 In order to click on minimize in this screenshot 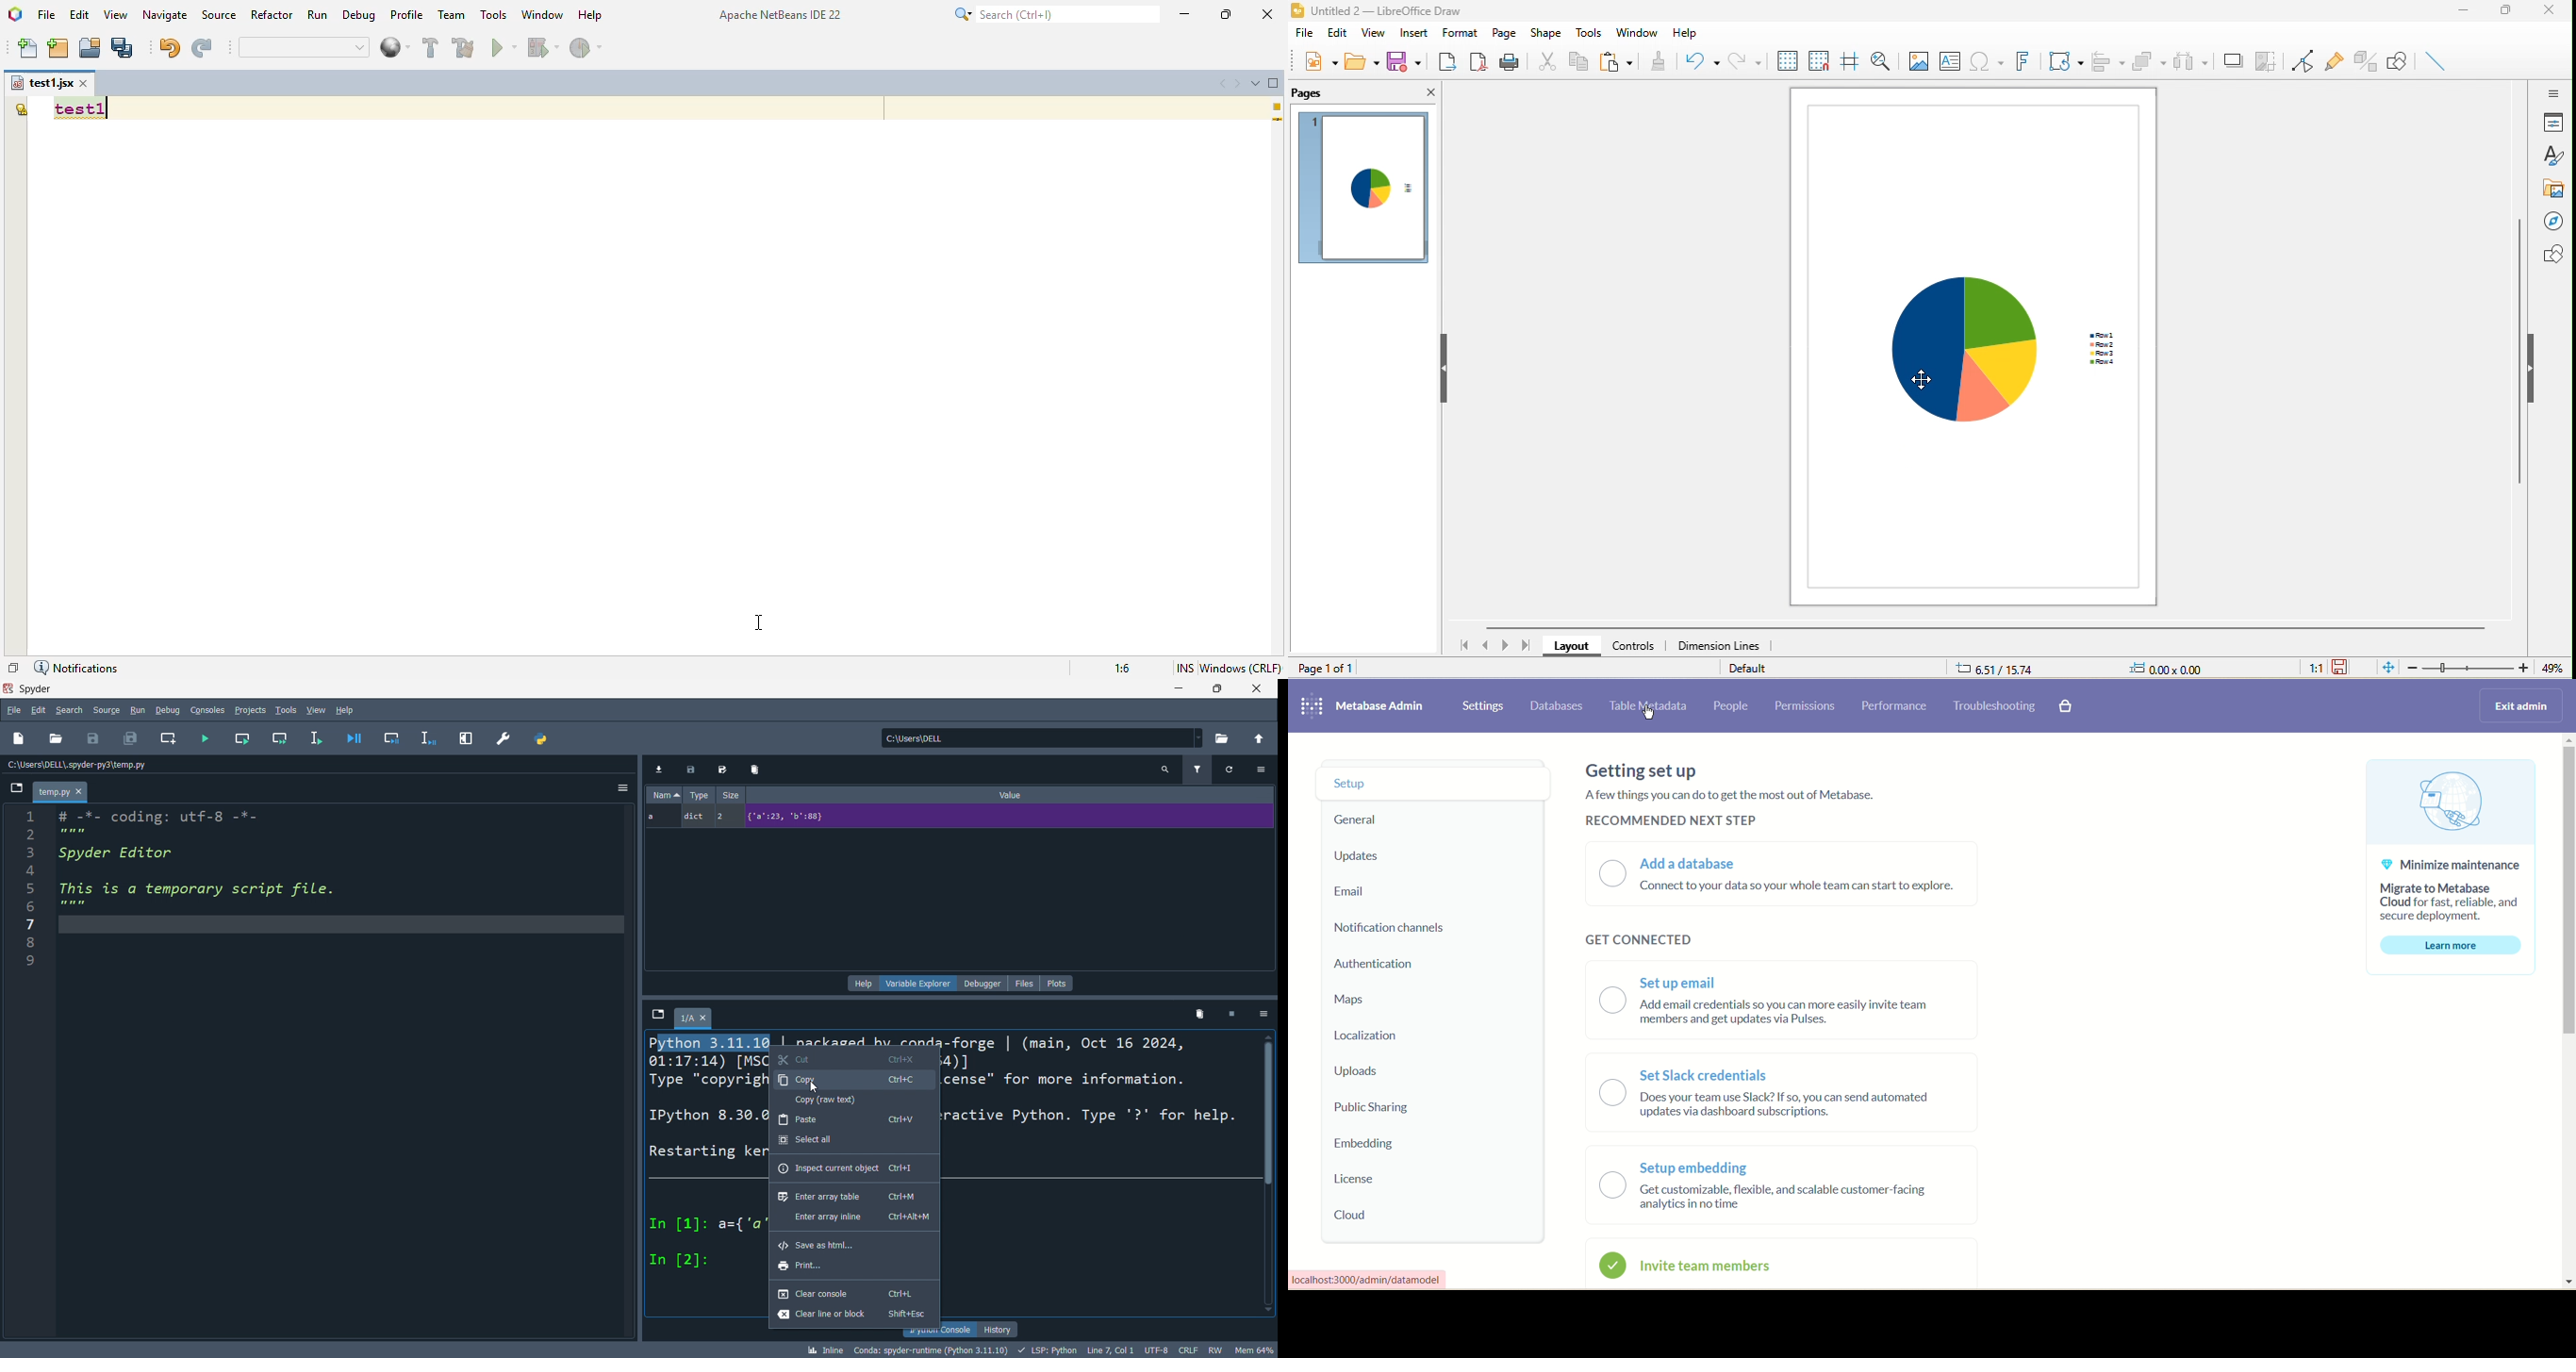, I will do `click(1171, 689)`.